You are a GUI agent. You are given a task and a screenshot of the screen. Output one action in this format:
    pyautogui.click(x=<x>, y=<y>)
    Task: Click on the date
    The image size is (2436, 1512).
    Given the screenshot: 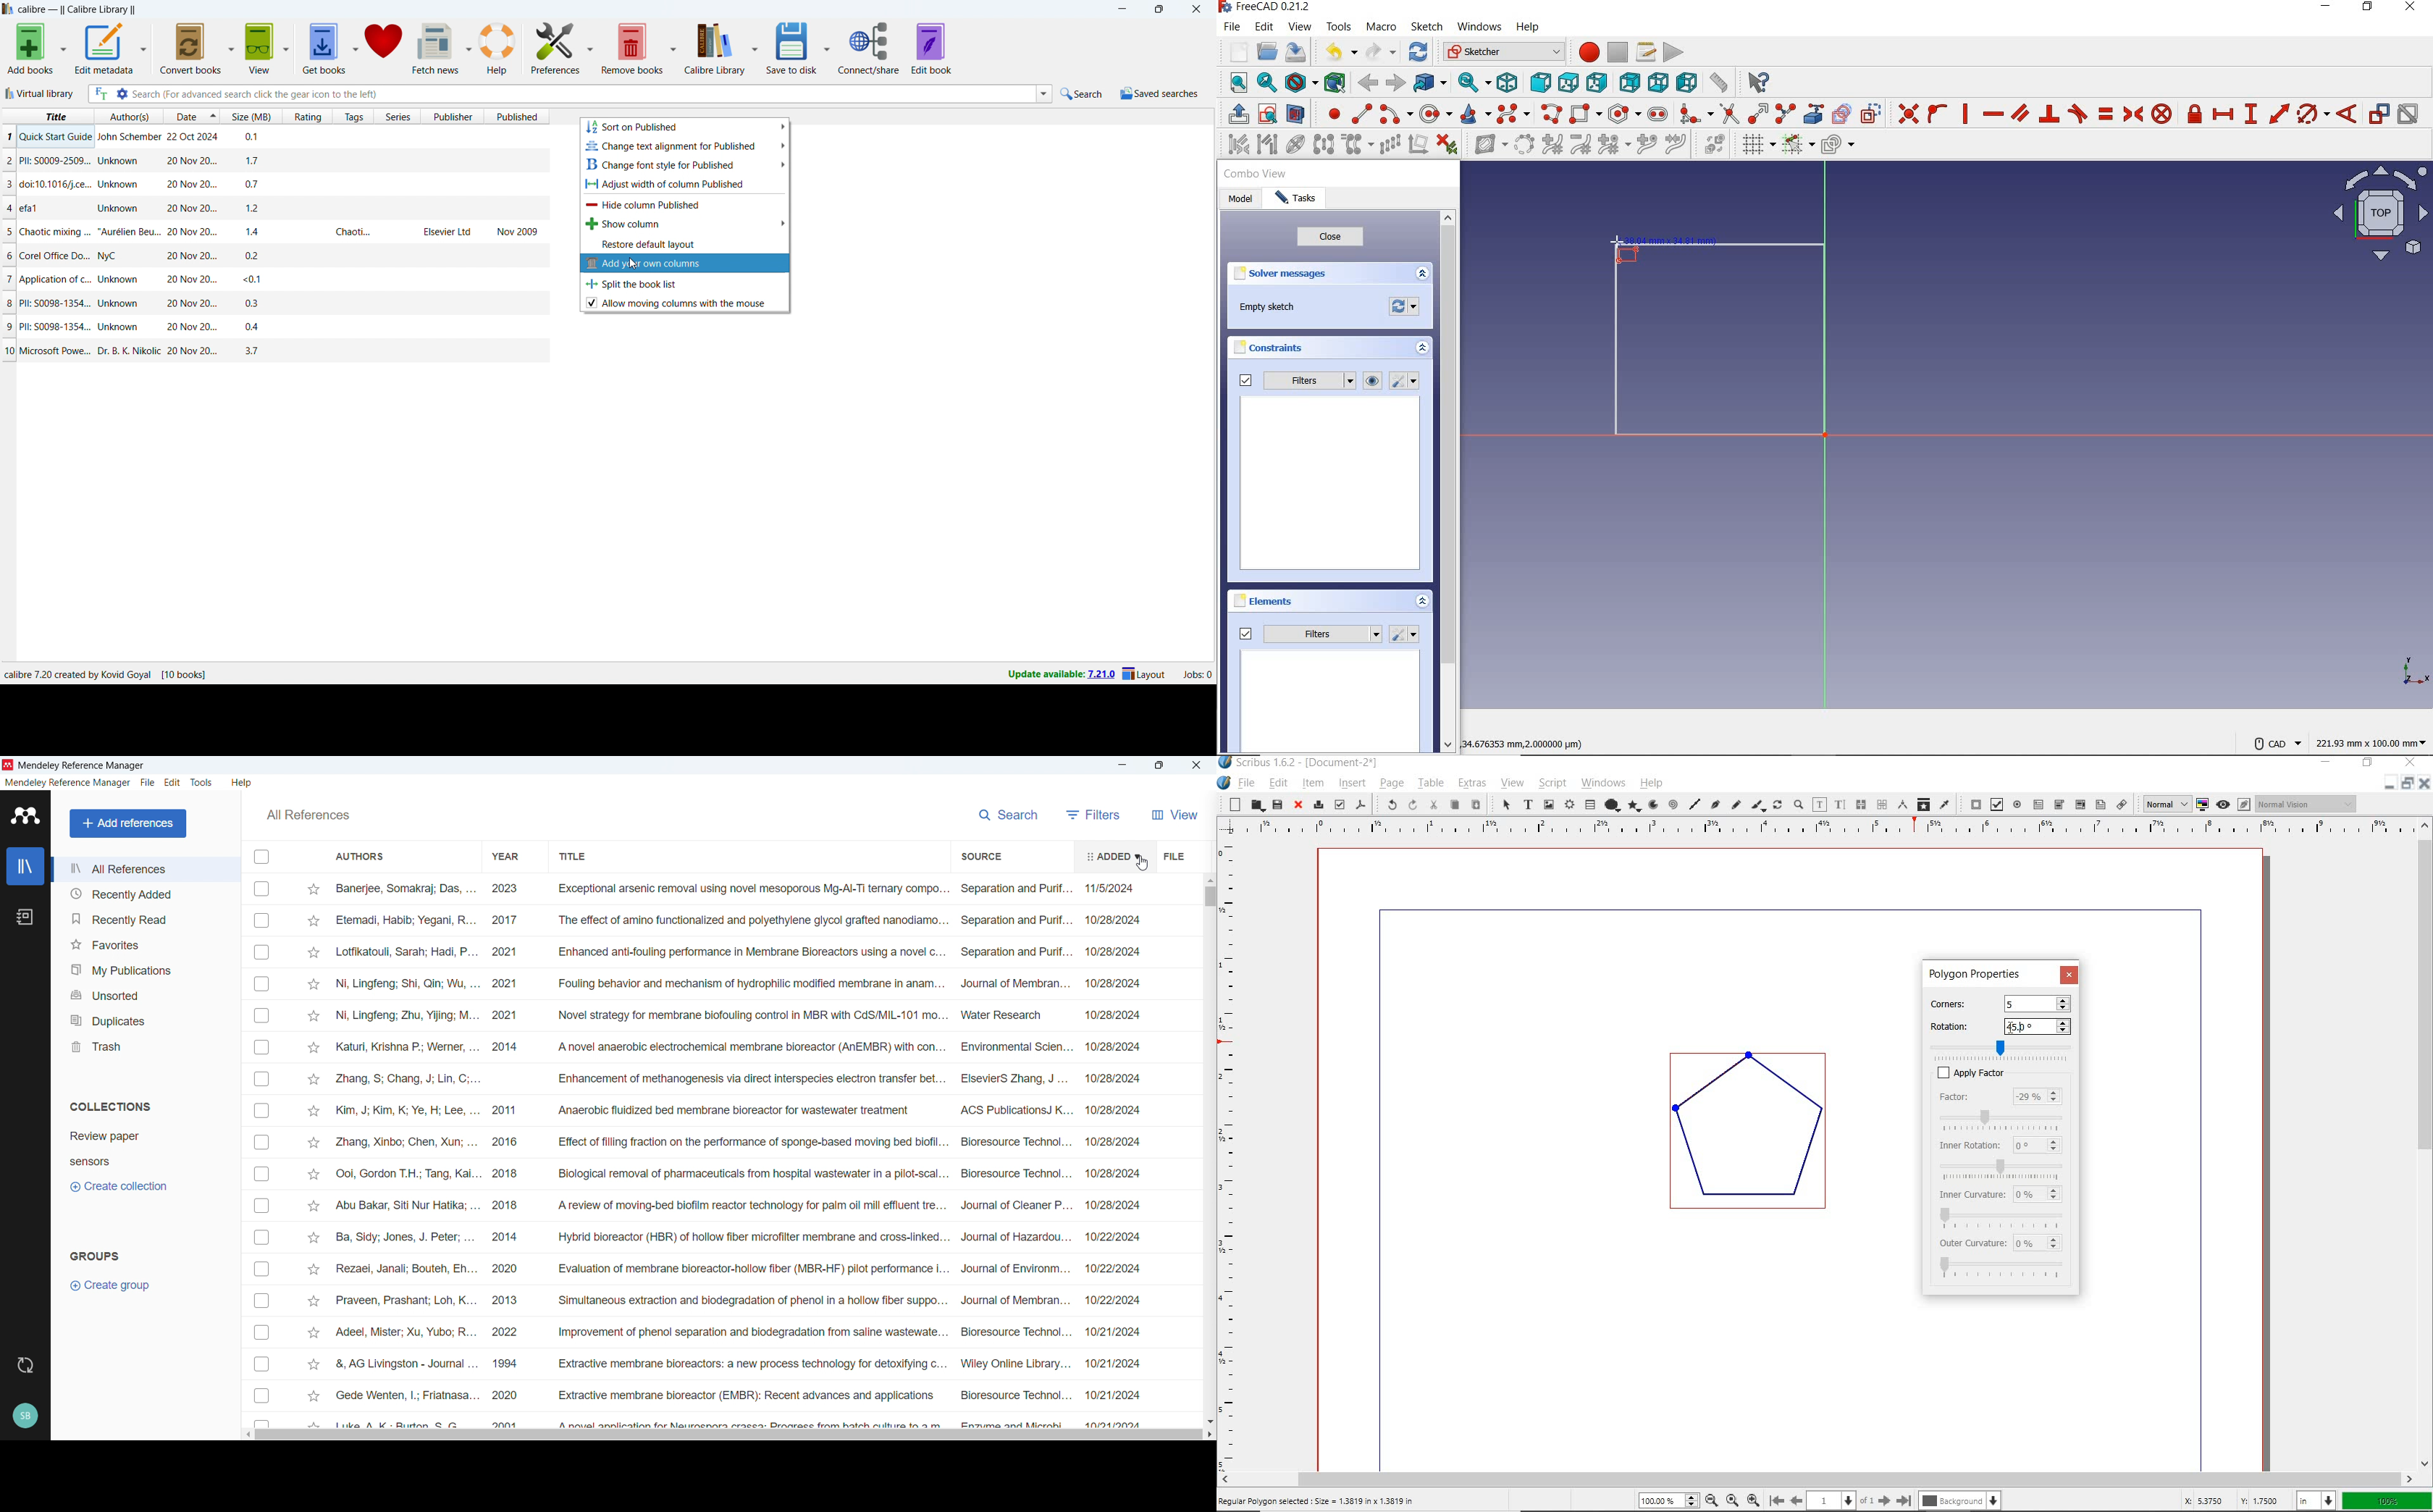 What is the action you would take?
    pyautogui.click(x=1114, y=1153)
    